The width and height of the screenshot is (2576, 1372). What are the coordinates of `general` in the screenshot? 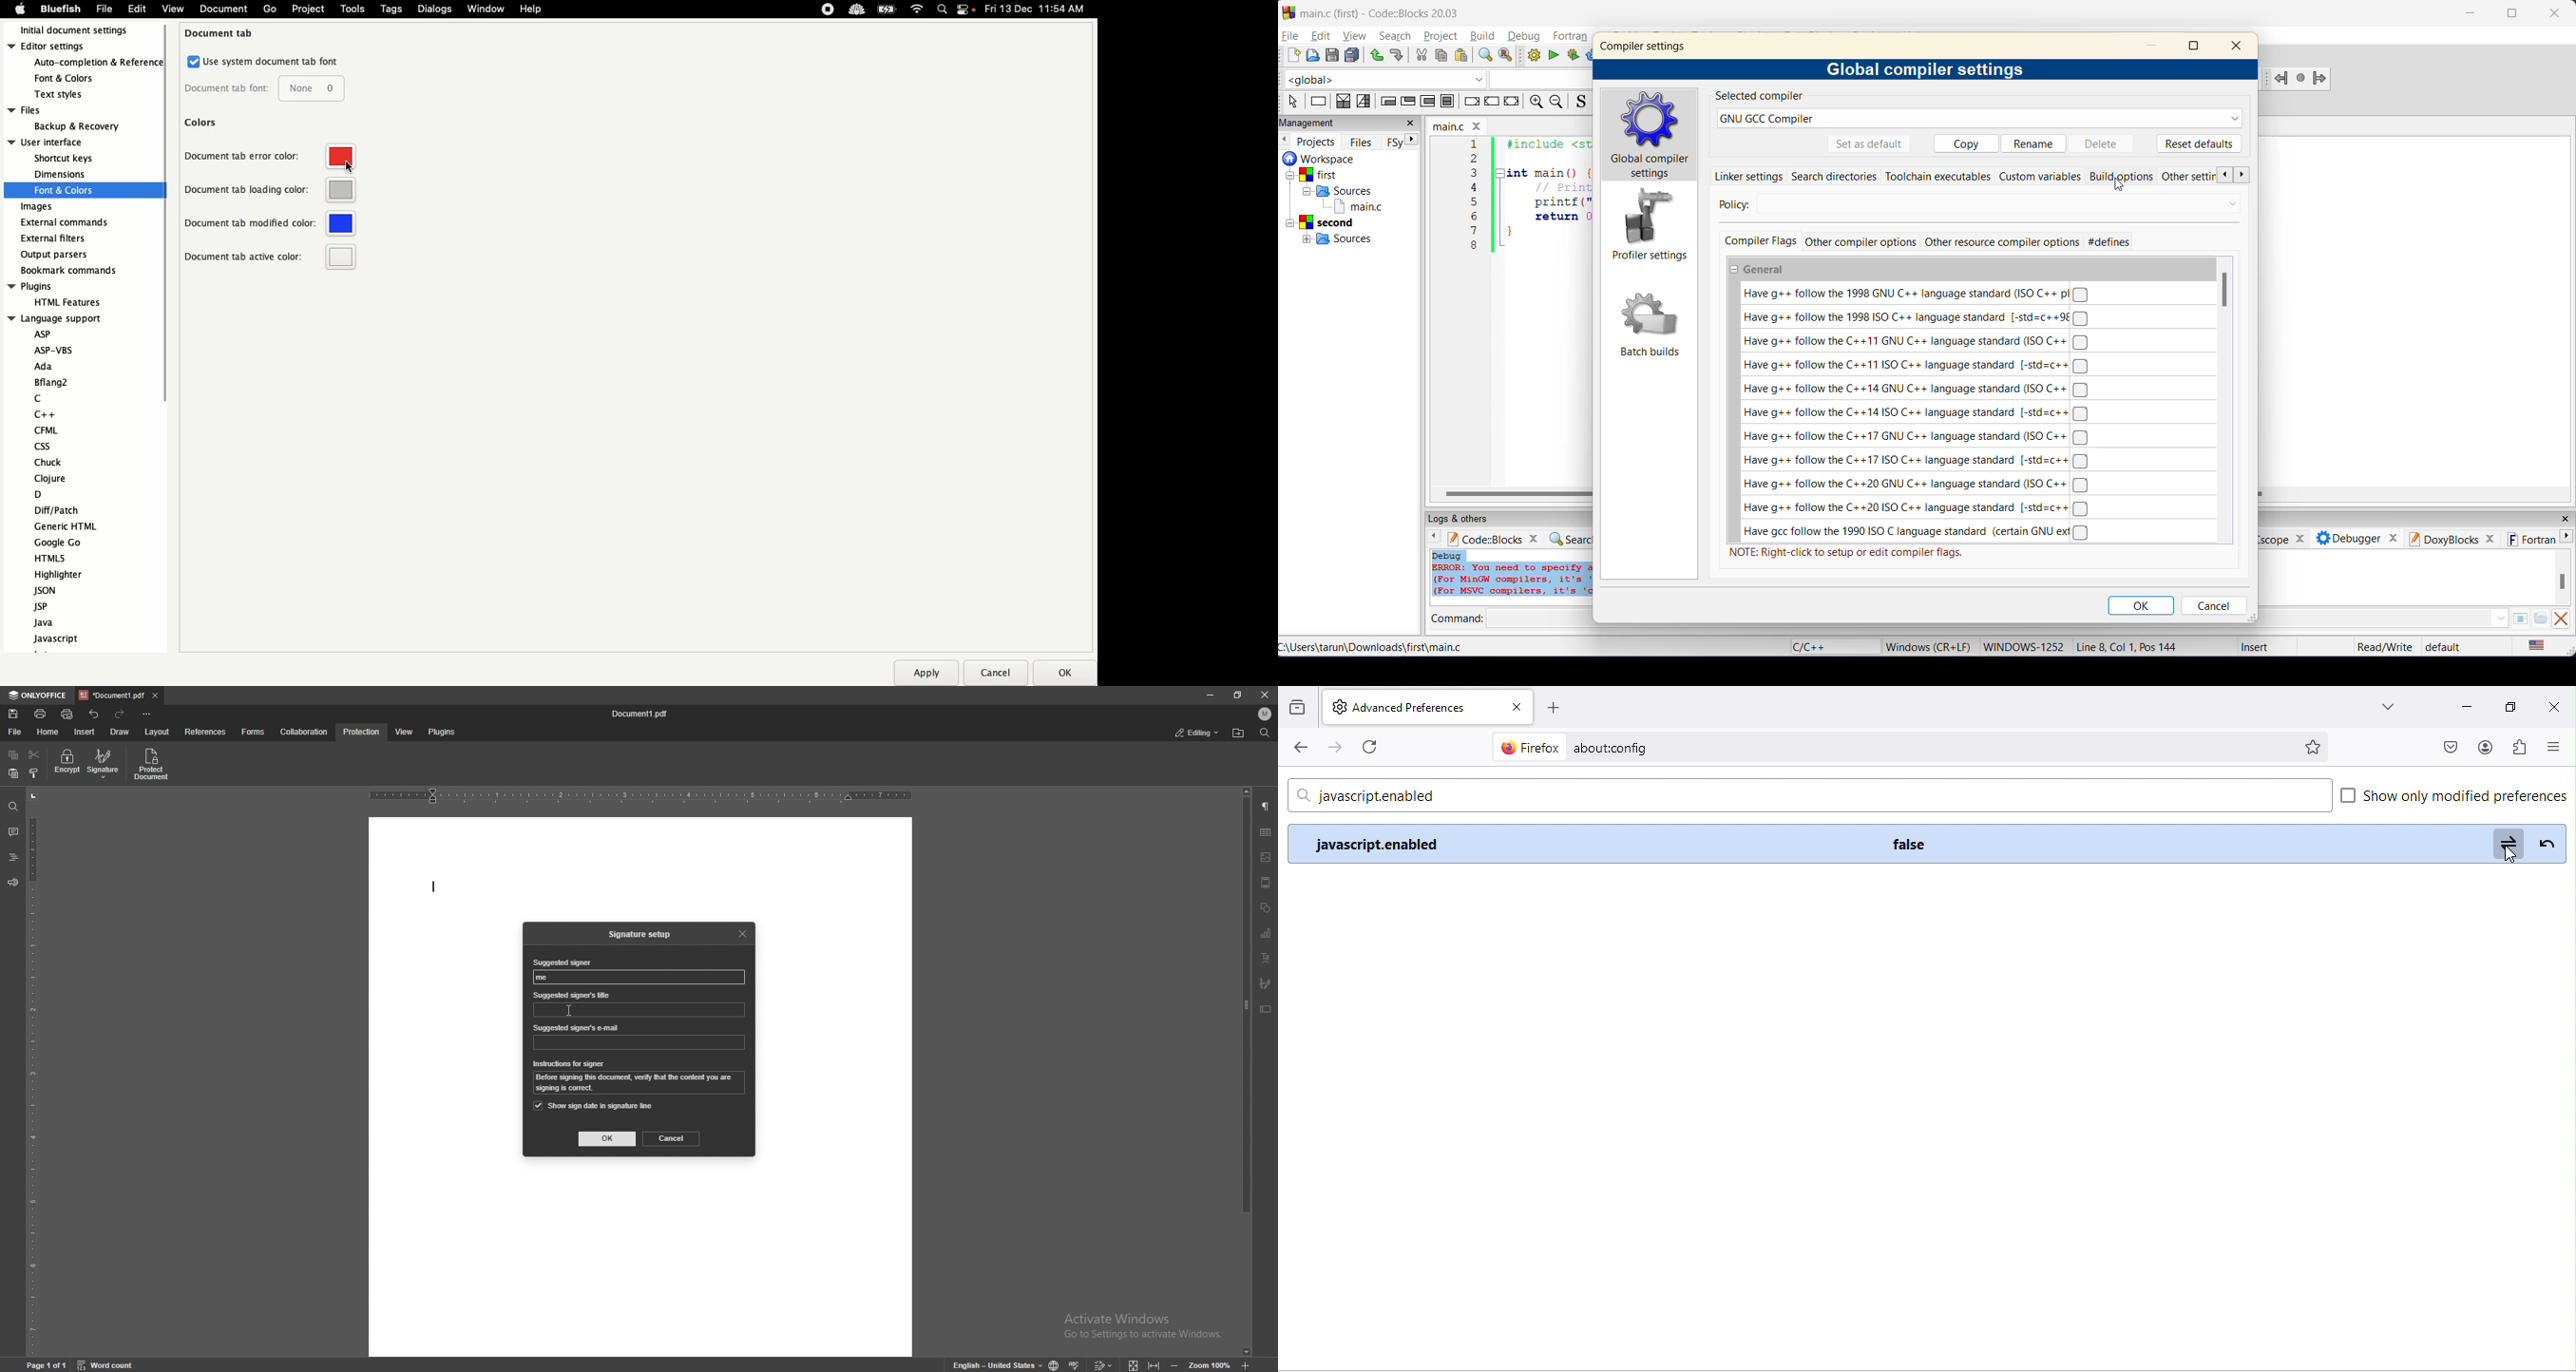 It's located at (1760, 271).